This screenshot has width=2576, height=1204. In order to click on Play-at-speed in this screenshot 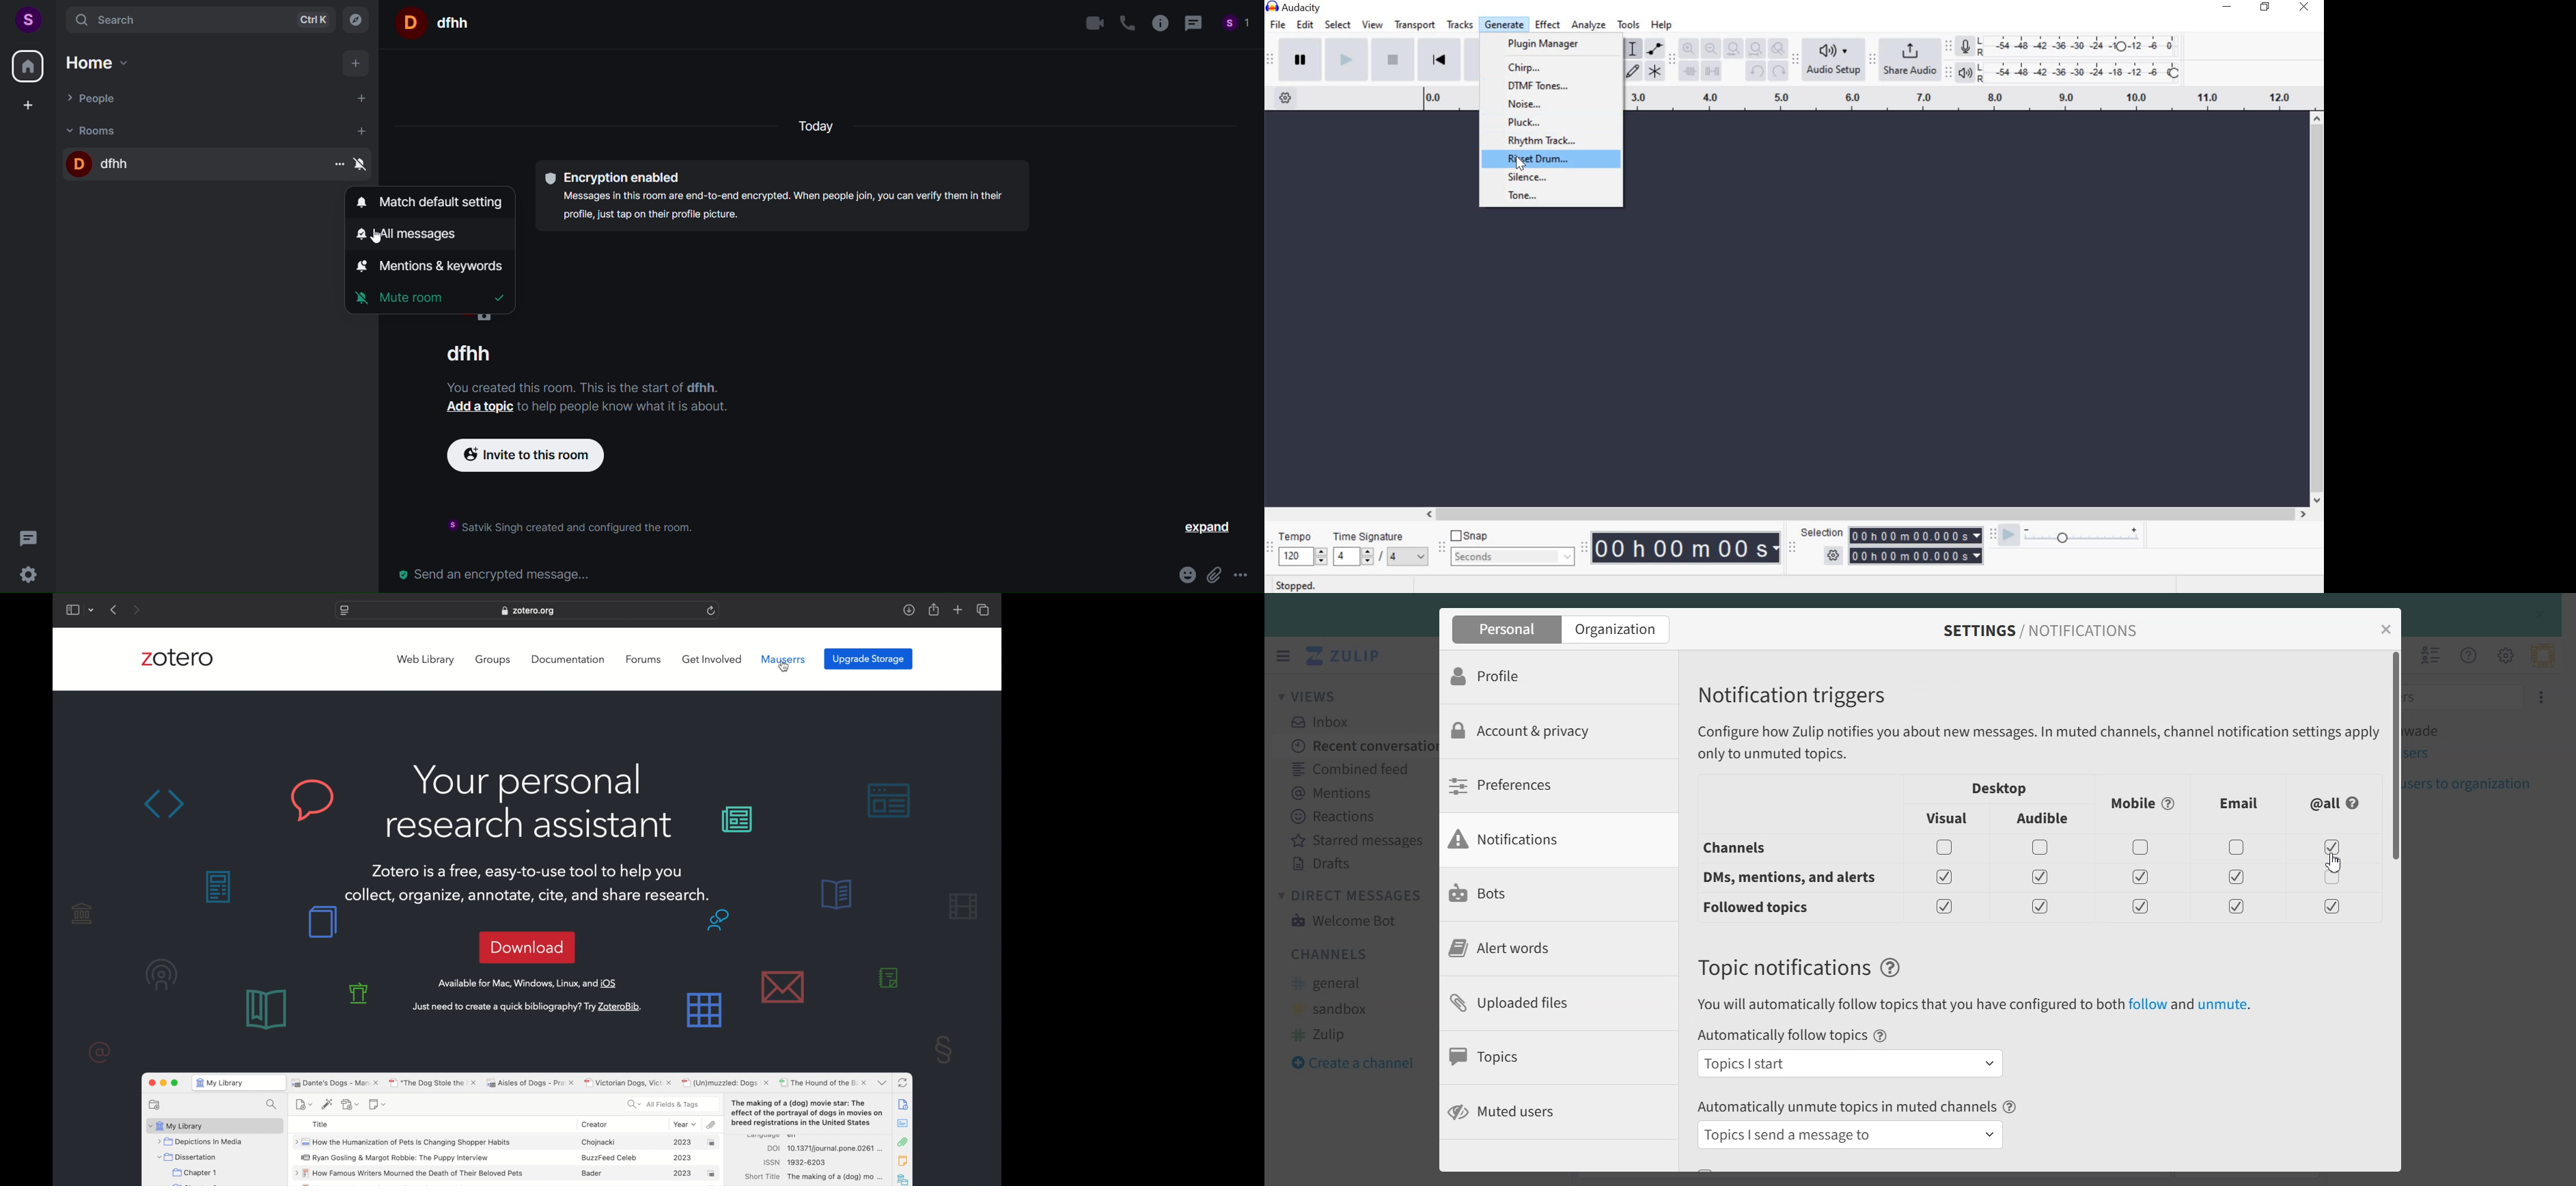, I will do `click(2009, 536)`.